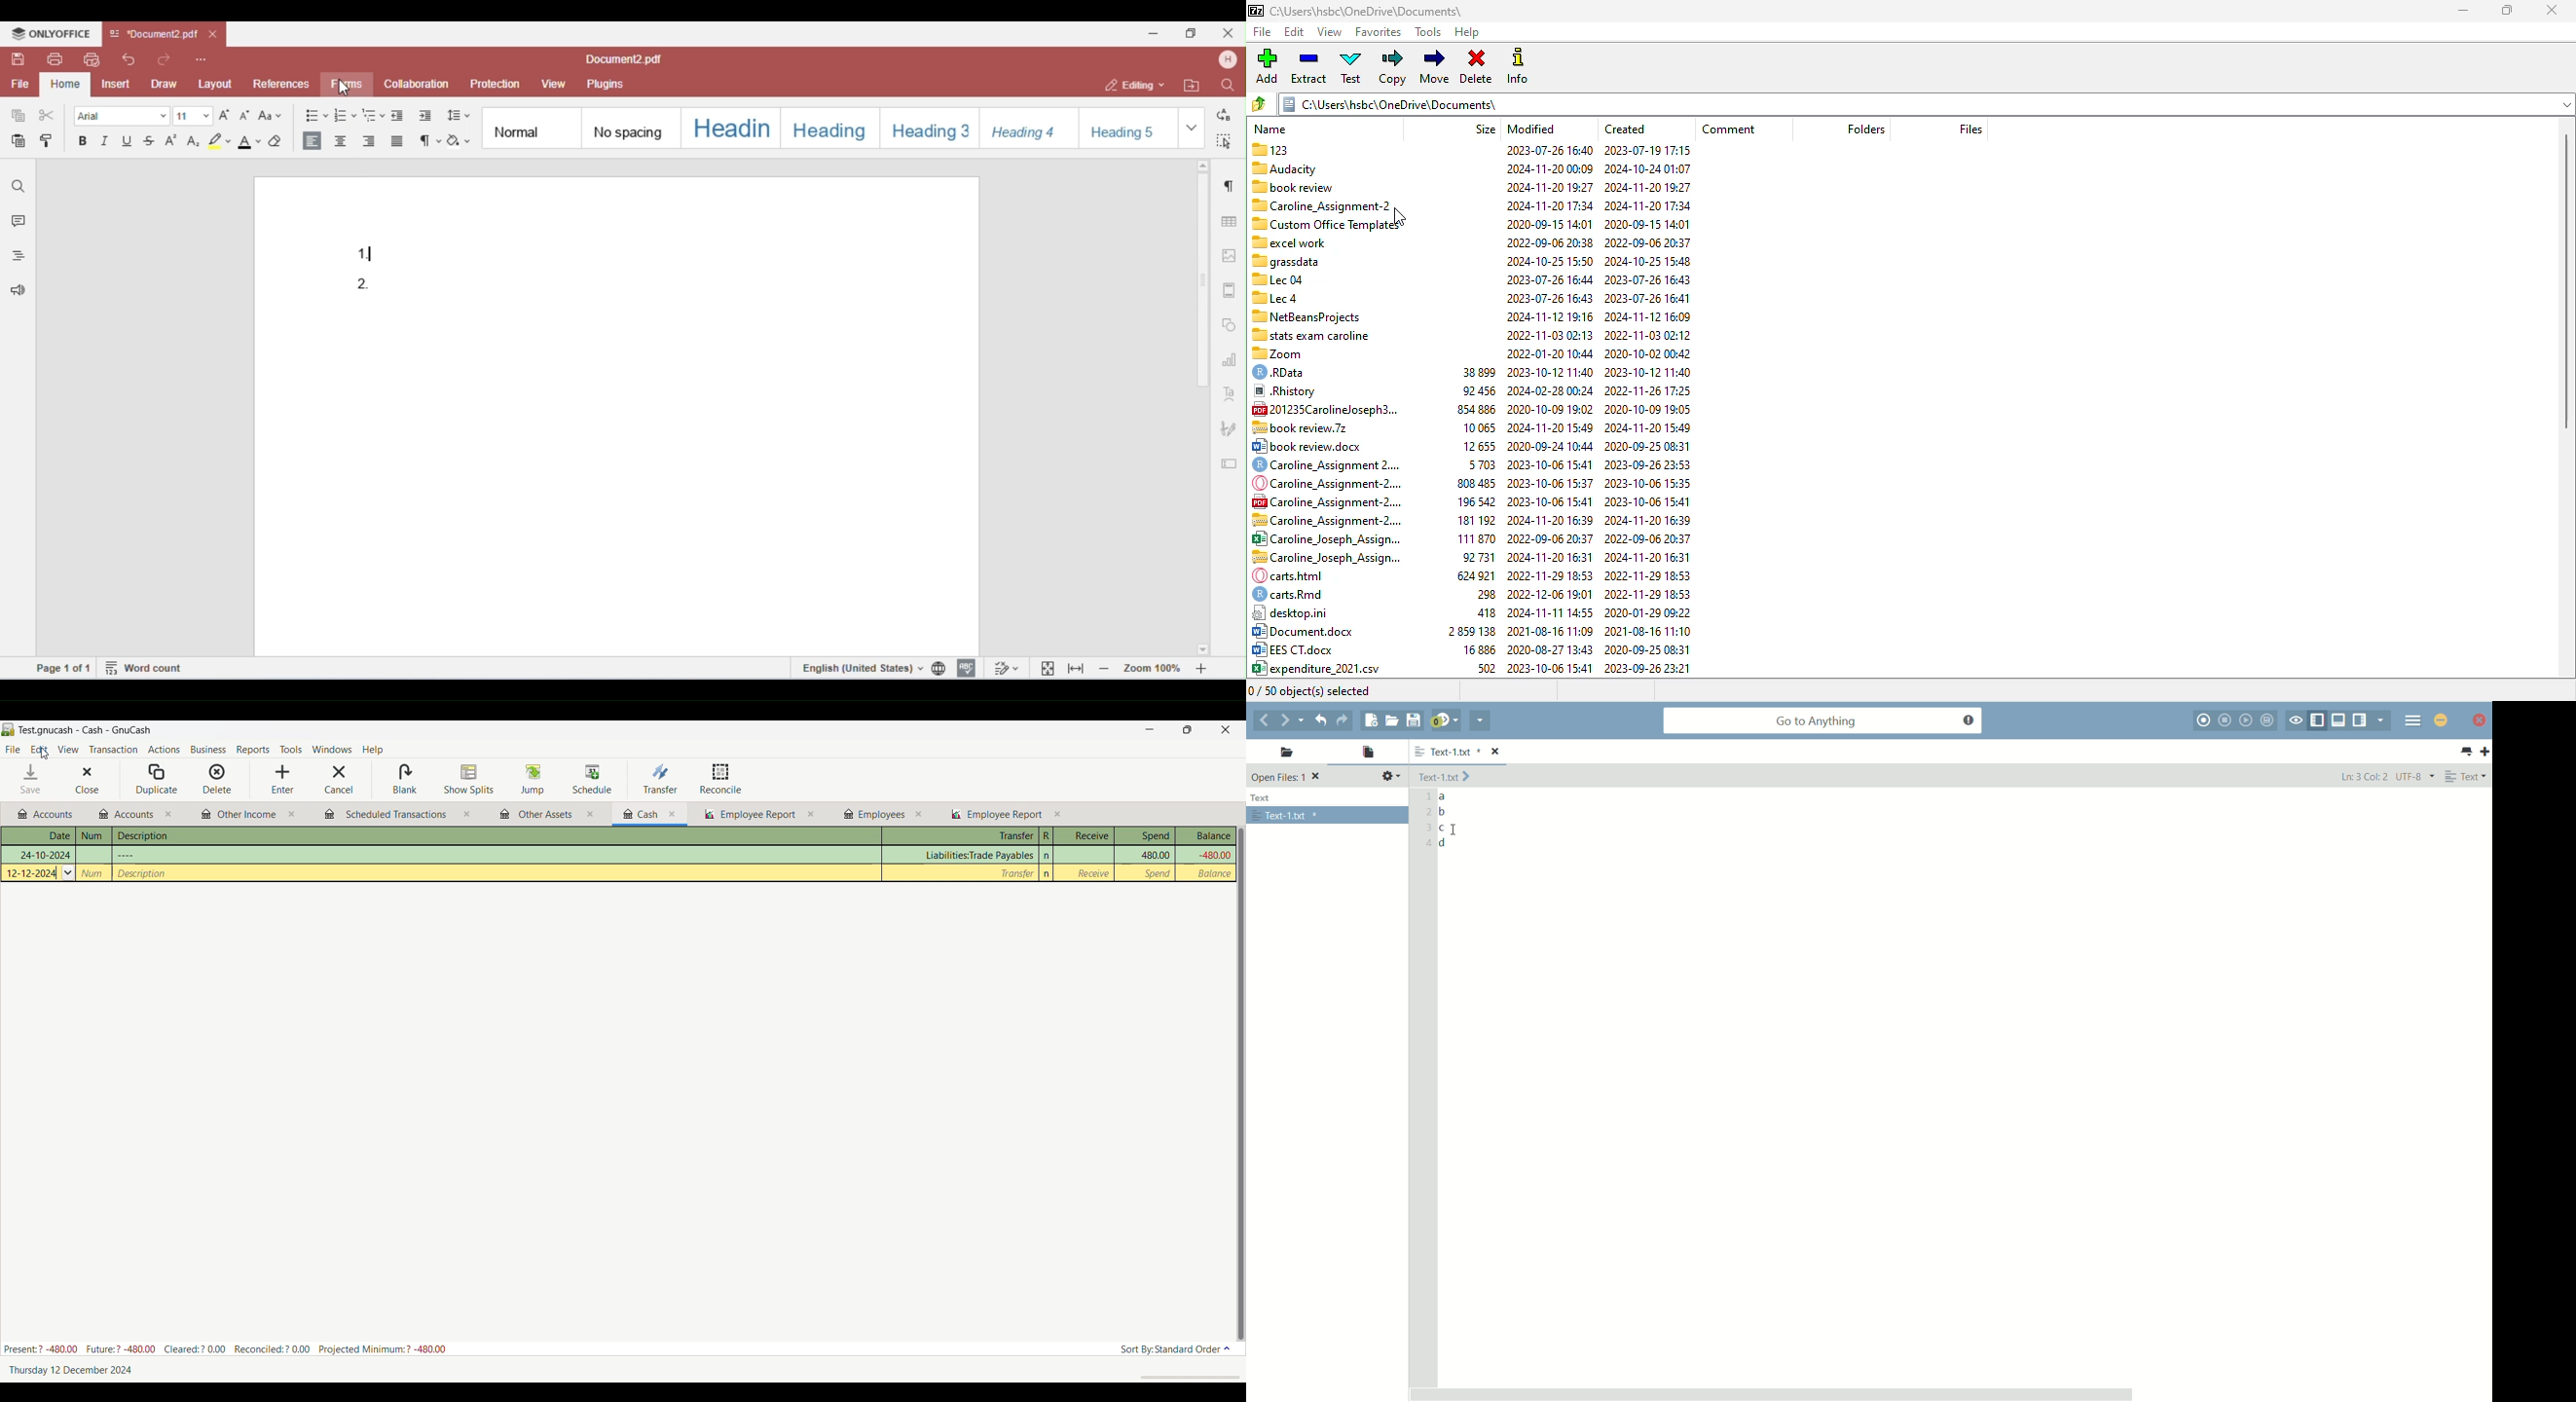 This screenshot has width=2576, height=1428. What do you see at coordinates (720, 779) in the screenshot?
I see `Reconcile` at bounding box center [720, 779].